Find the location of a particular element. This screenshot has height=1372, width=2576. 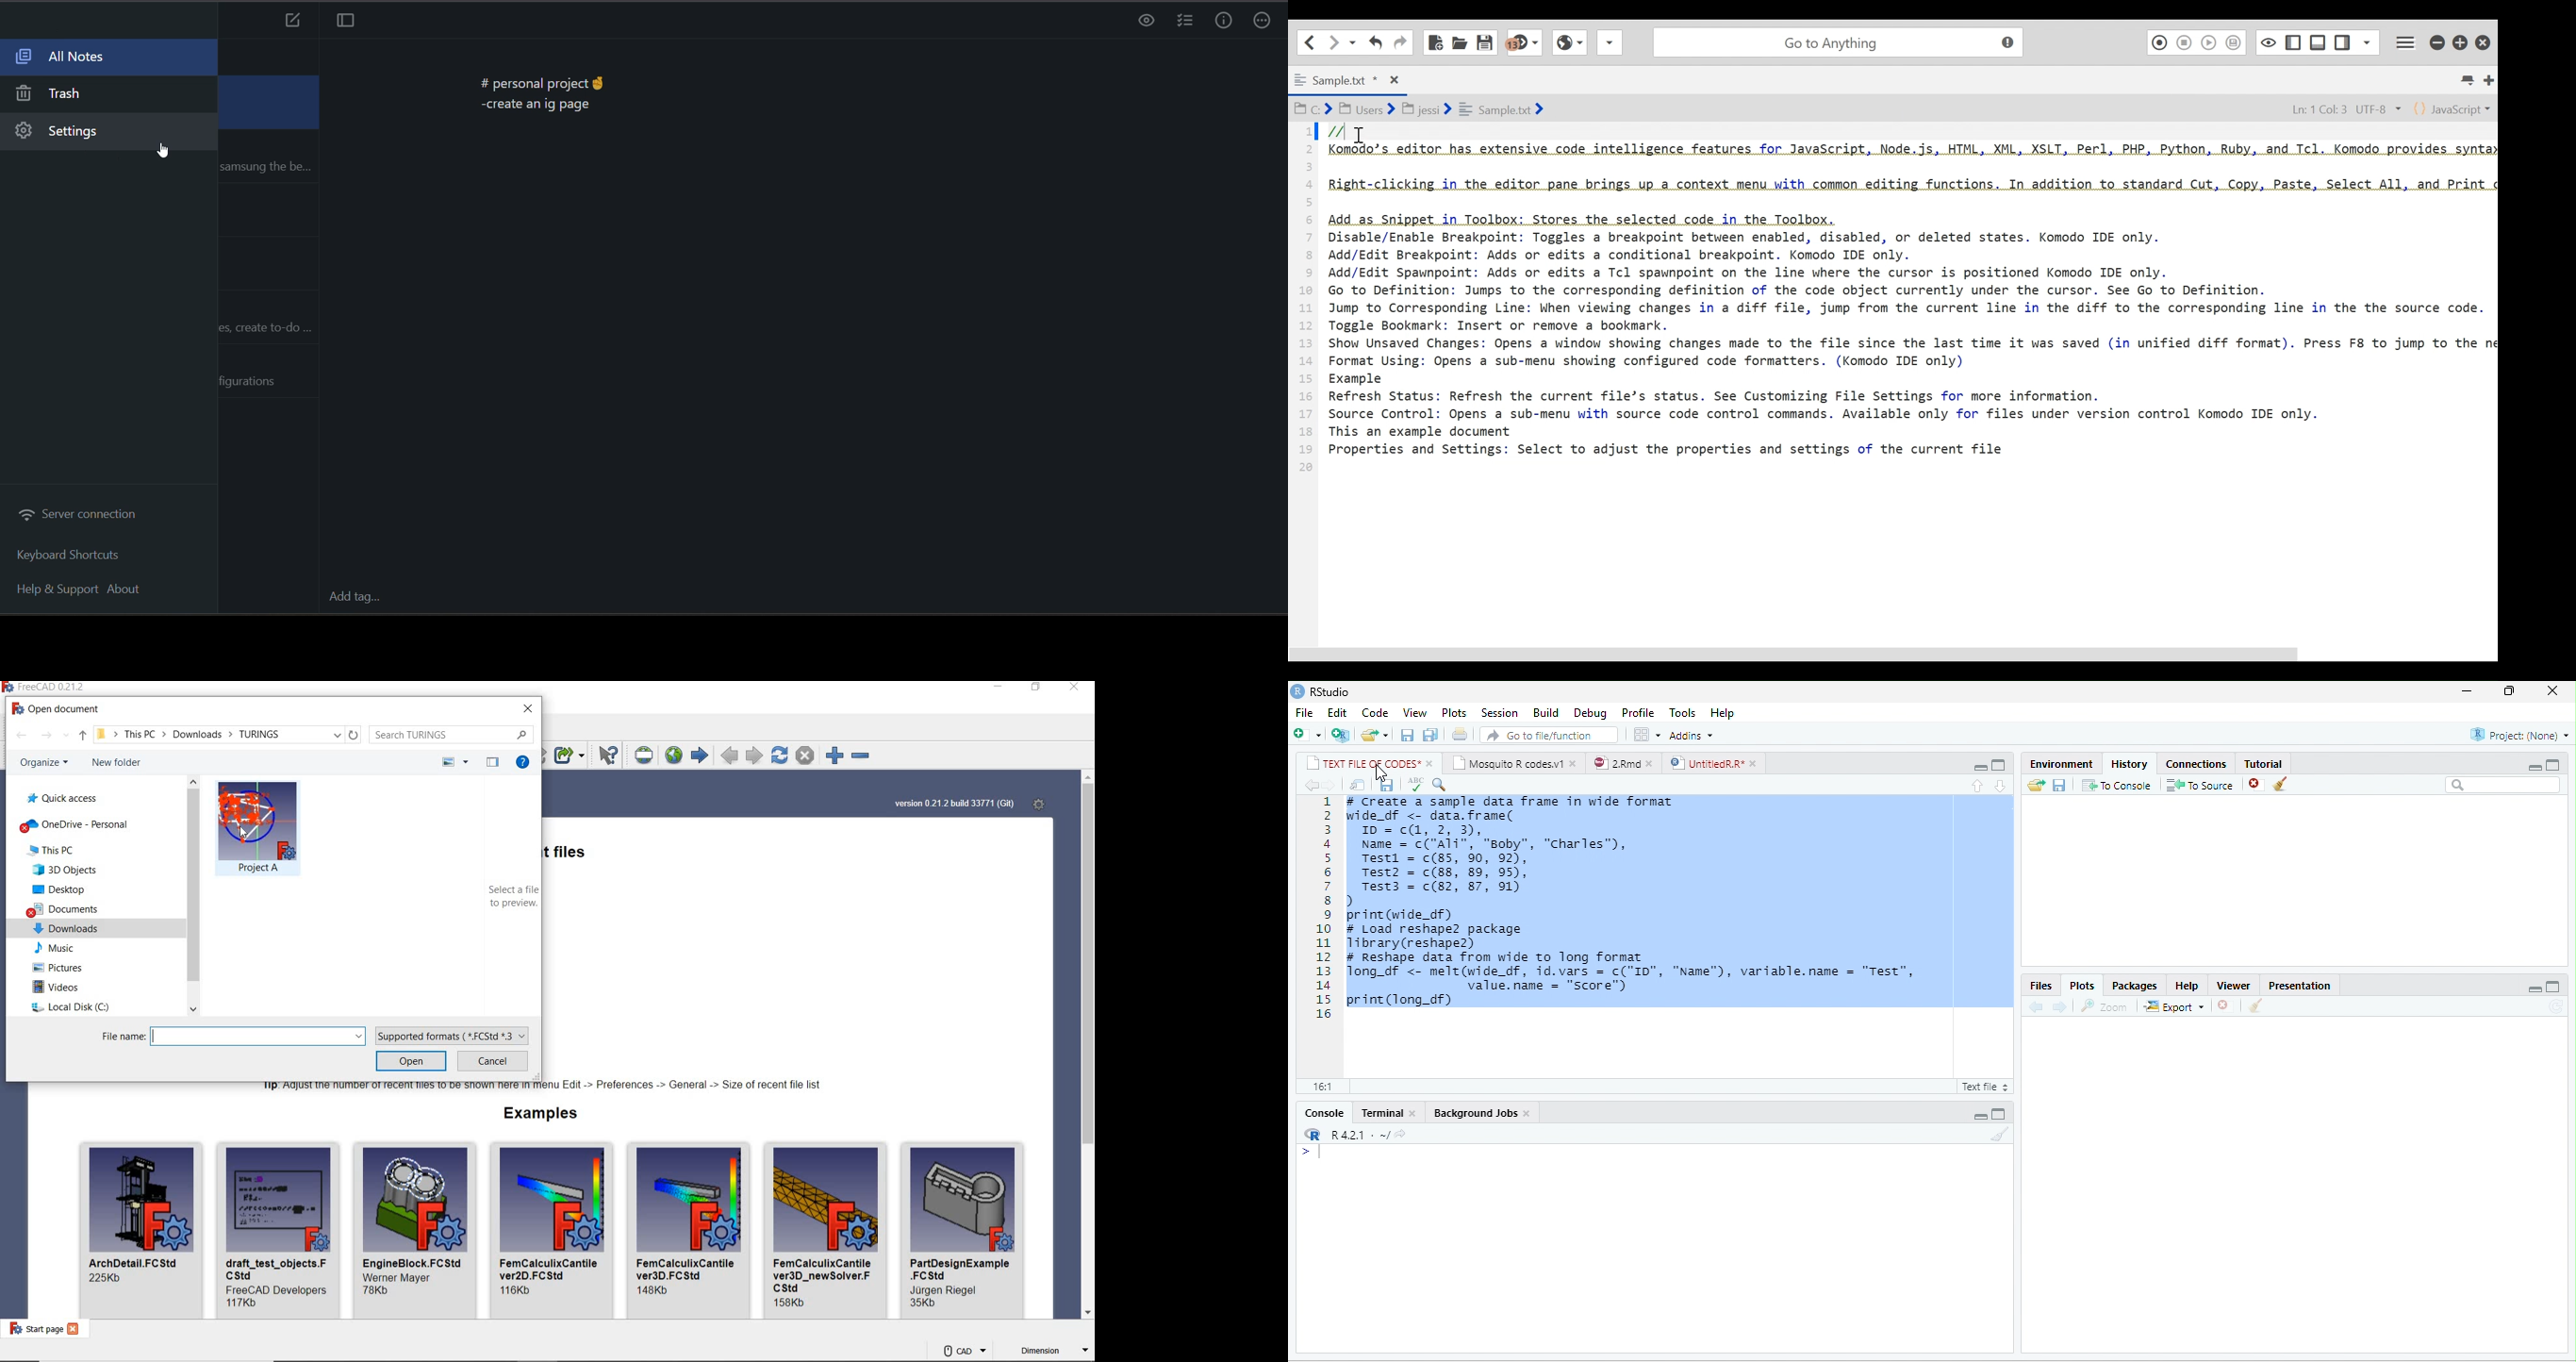

ORGANIZE is located at coordinates (44, 763).